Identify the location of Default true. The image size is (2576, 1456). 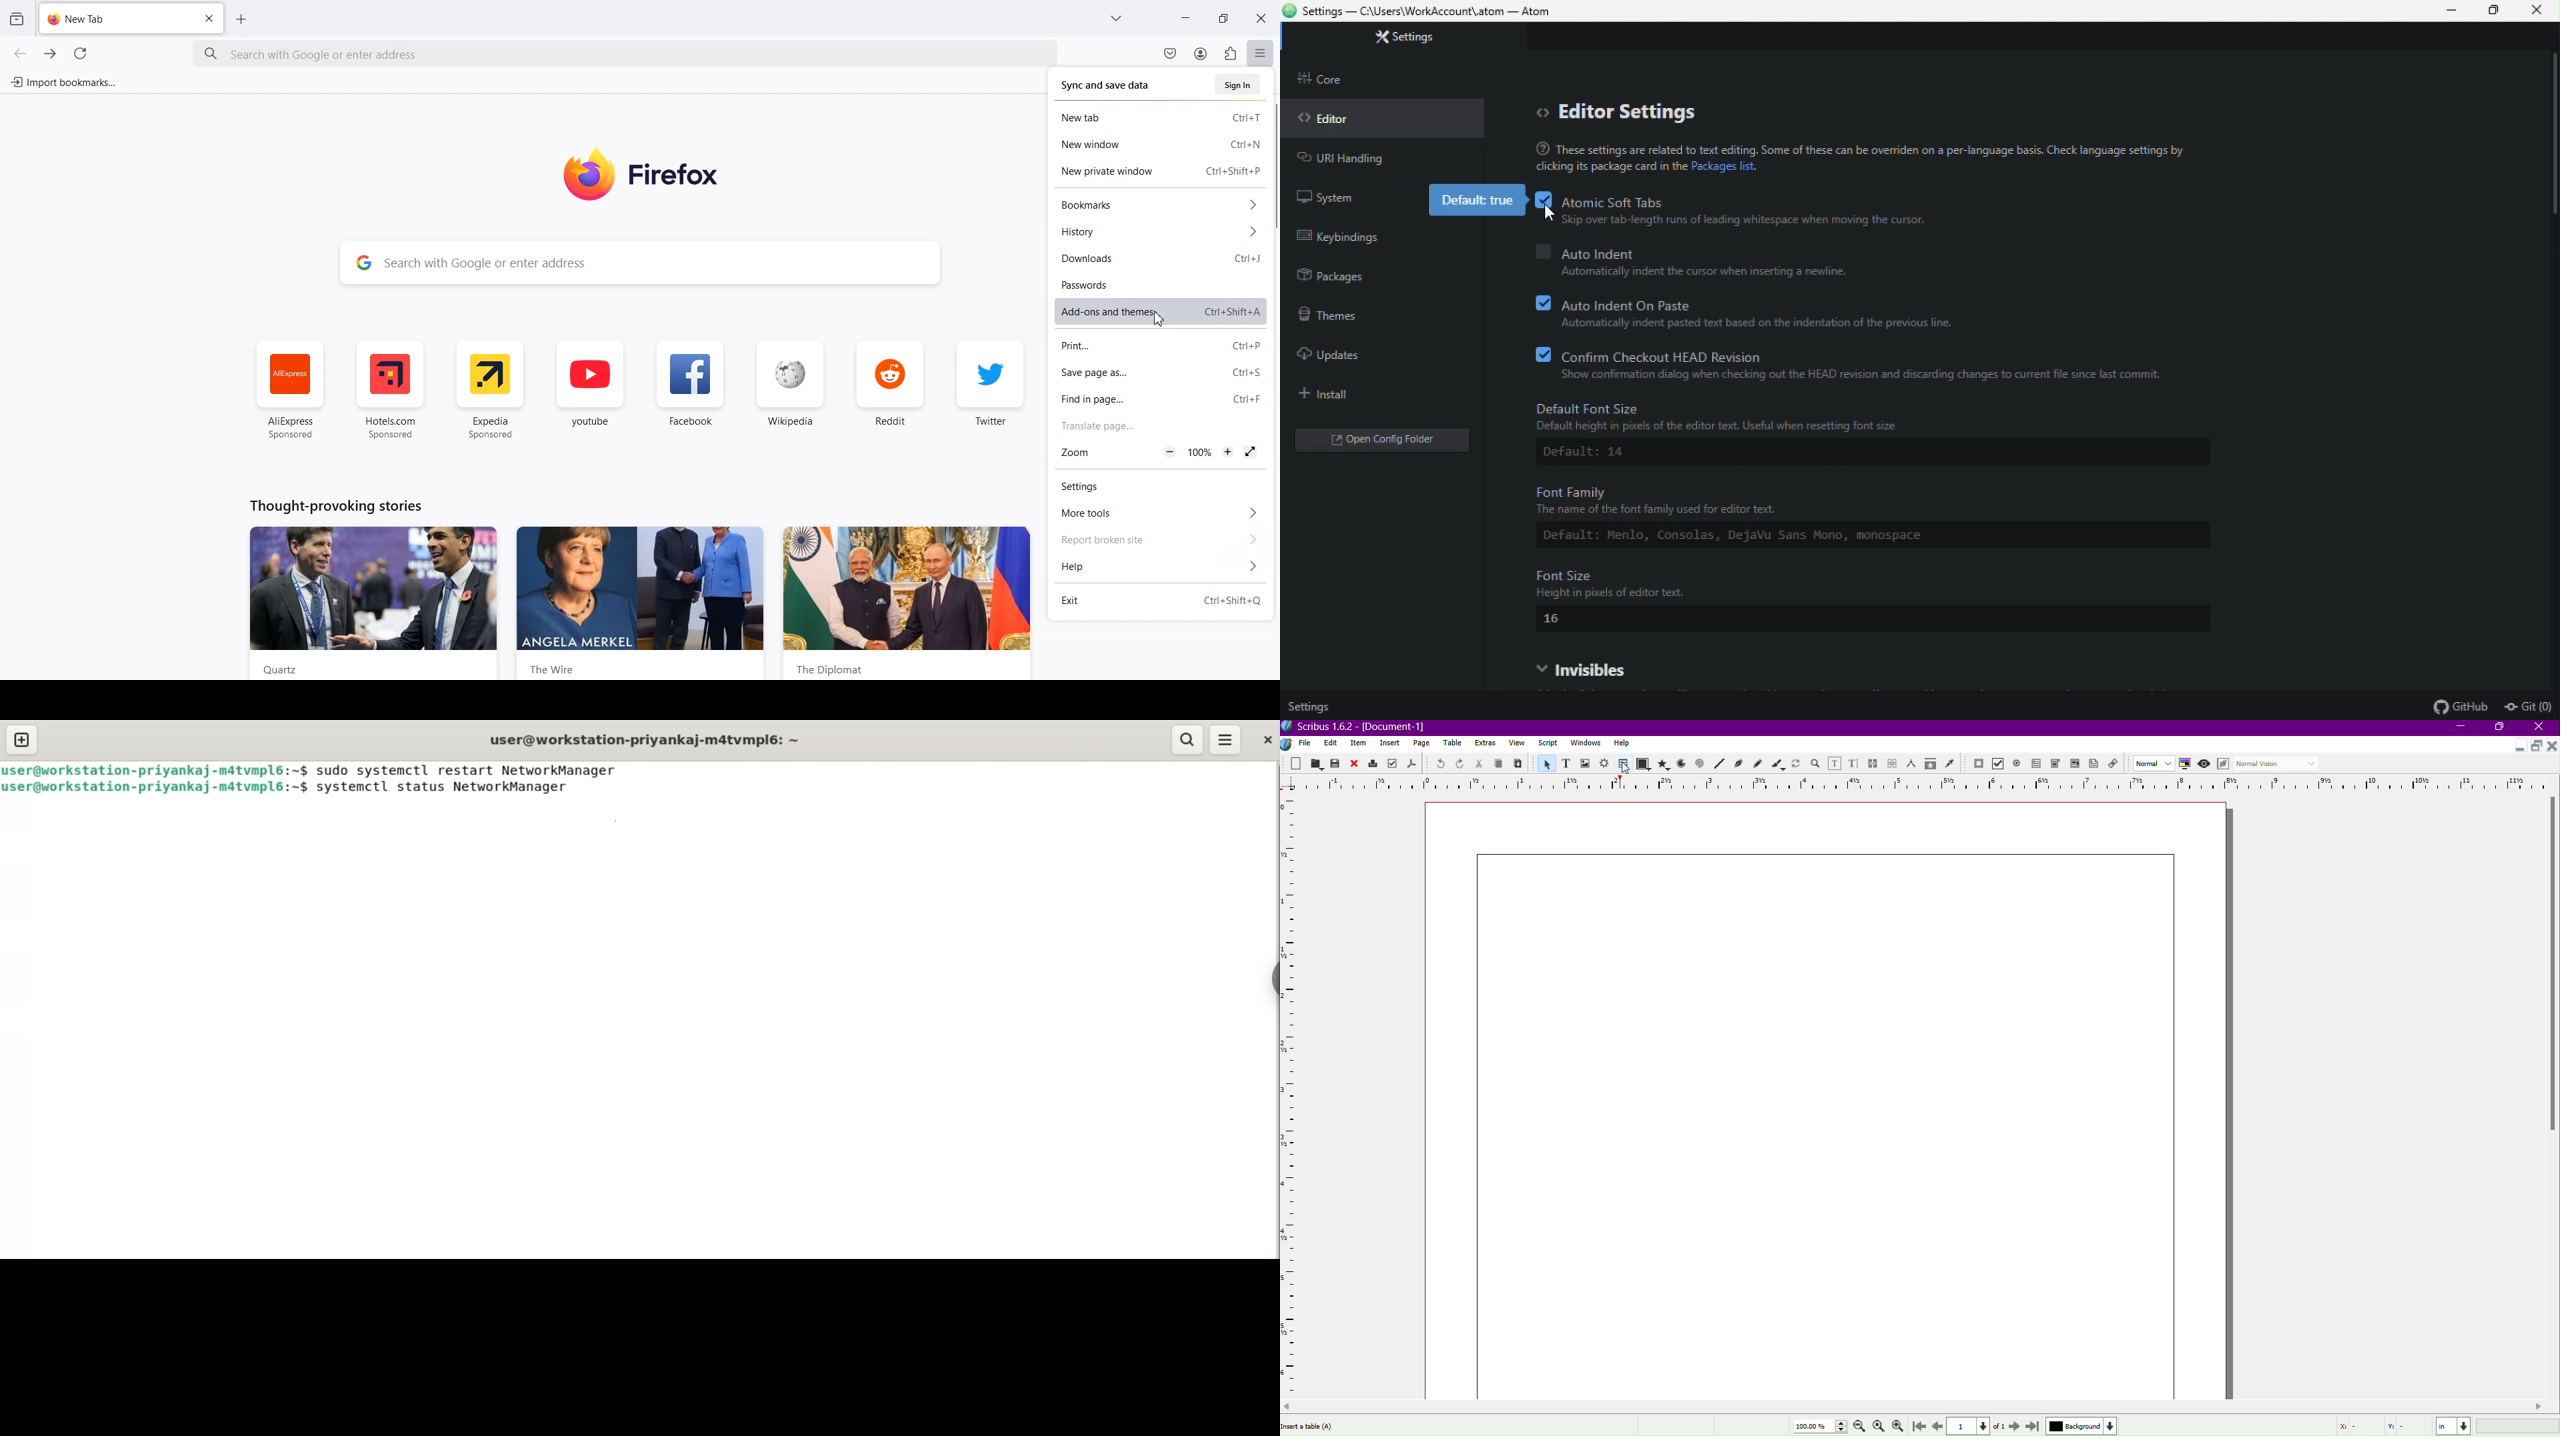
(1471, 200).